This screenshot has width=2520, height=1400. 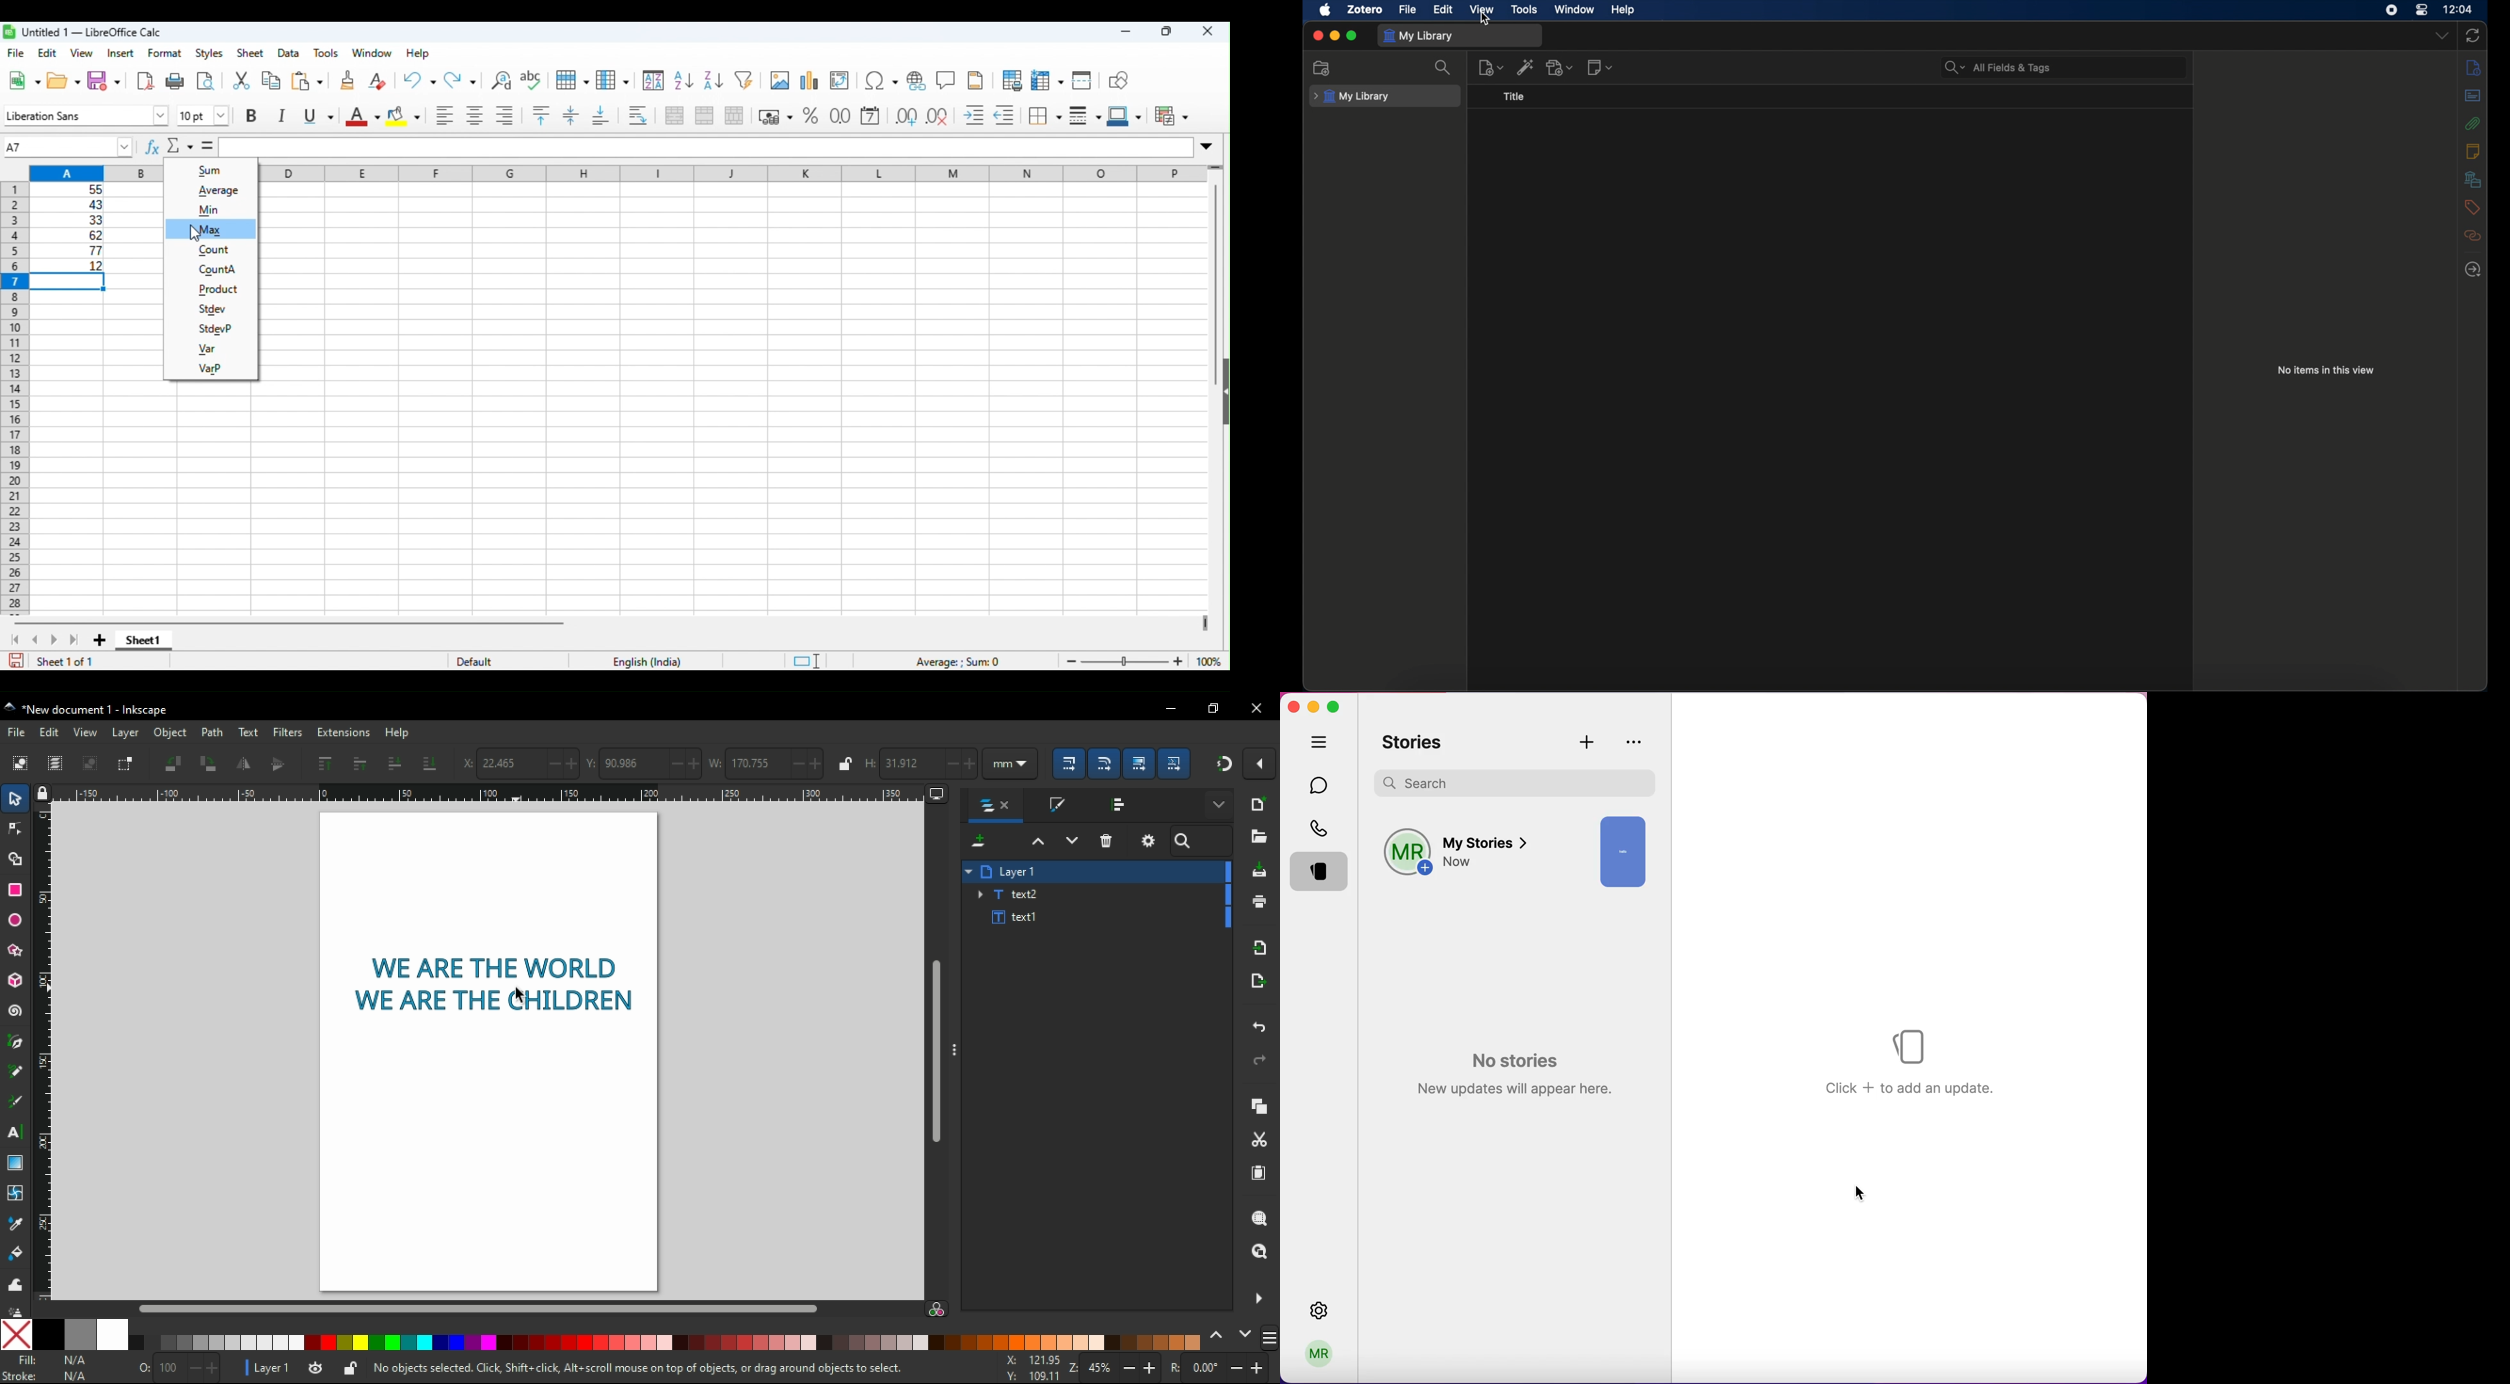 I want to click on node tool, so click(x=18, y=828).